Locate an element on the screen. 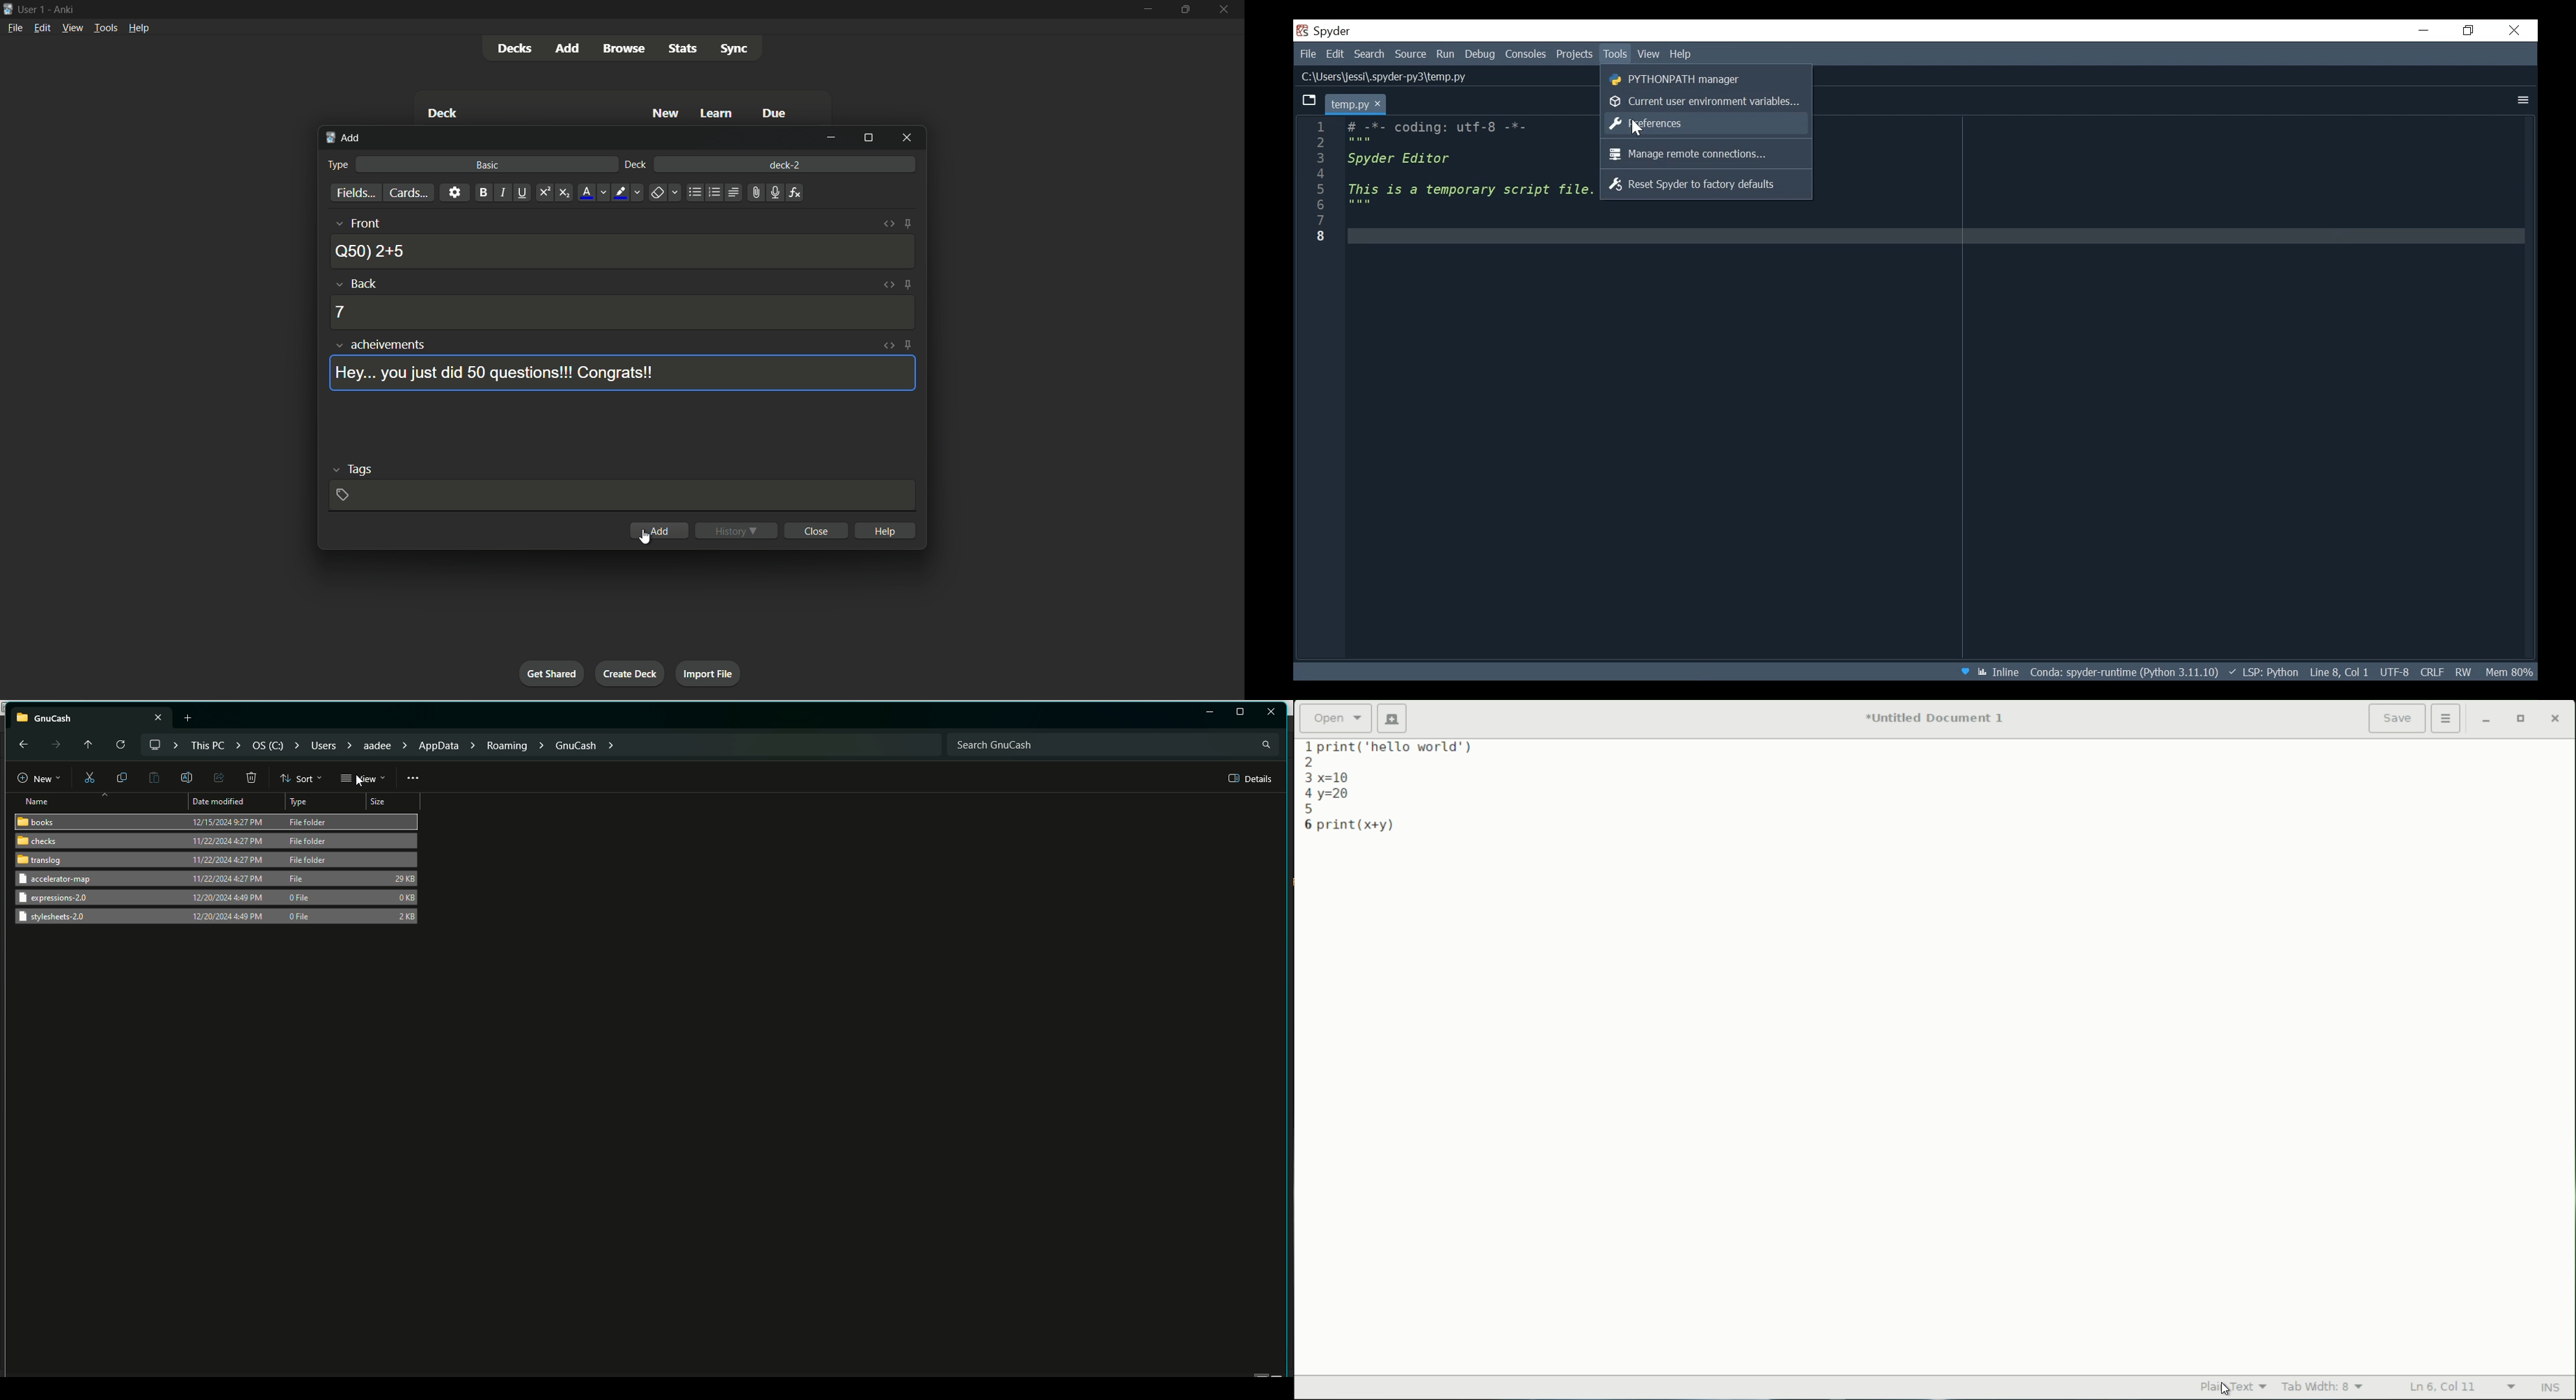 This screenshot has height=1400, width=2576. toggle html editor is located at coordinates (888, 224).